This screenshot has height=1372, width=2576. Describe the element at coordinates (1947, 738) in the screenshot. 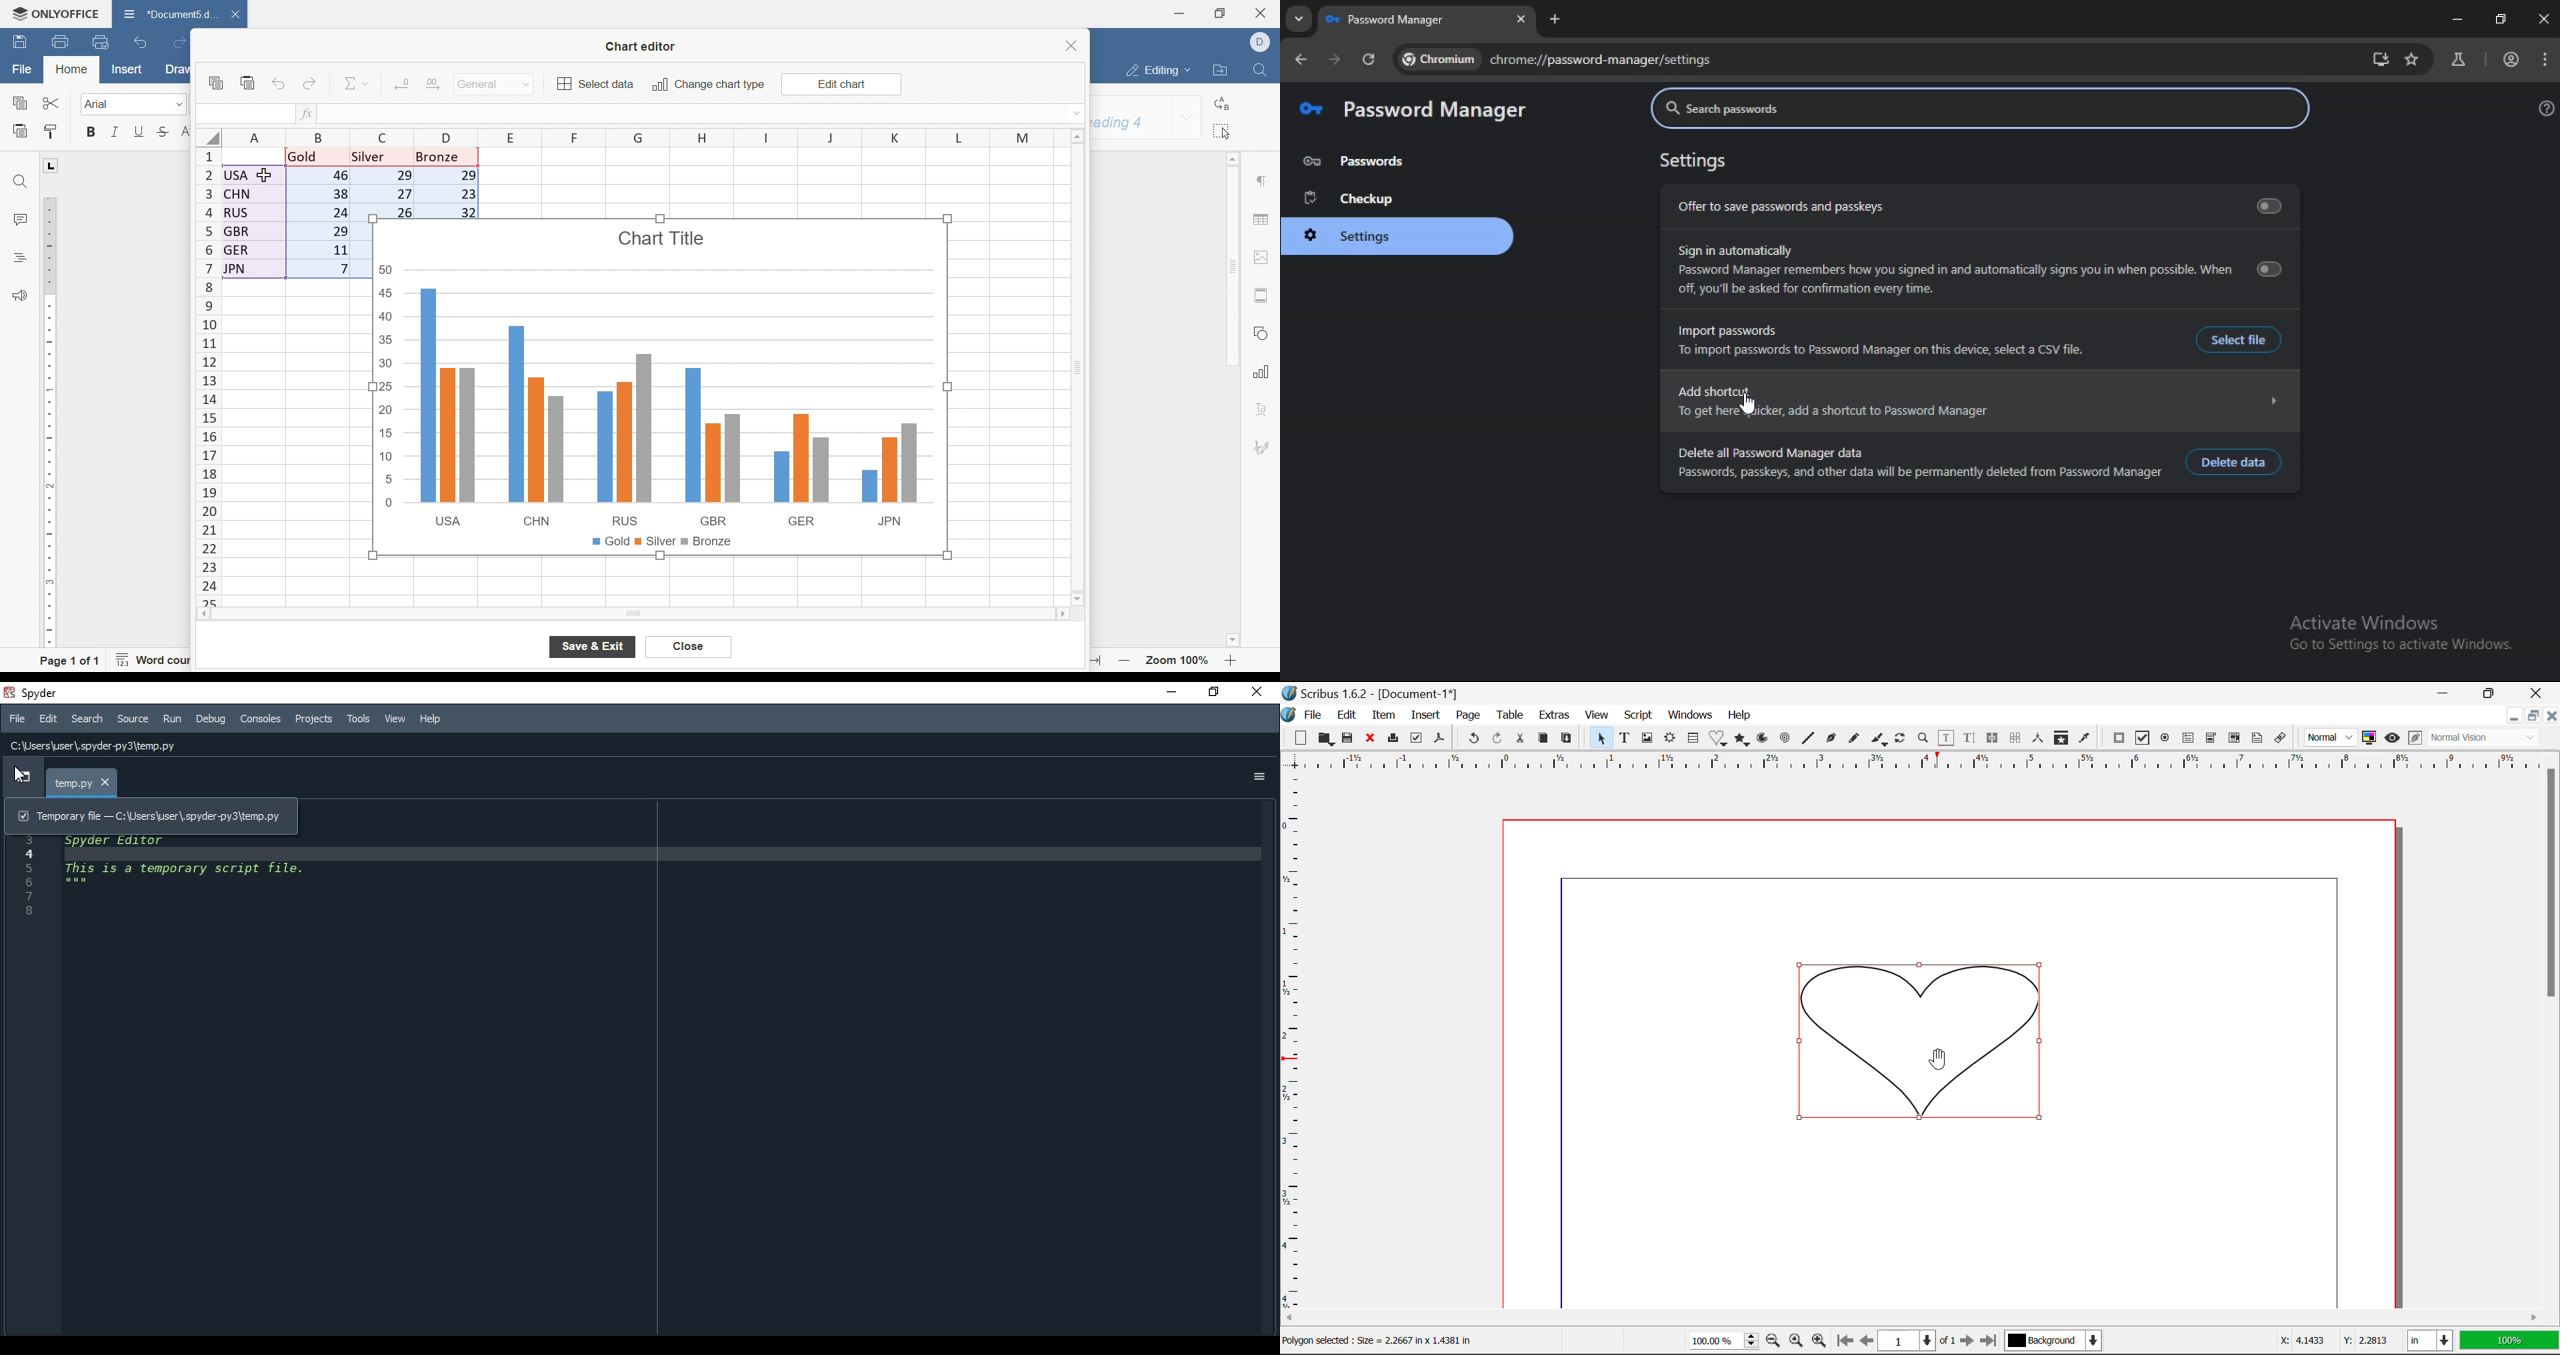

I see `Edit Contents in Frame` at that location.